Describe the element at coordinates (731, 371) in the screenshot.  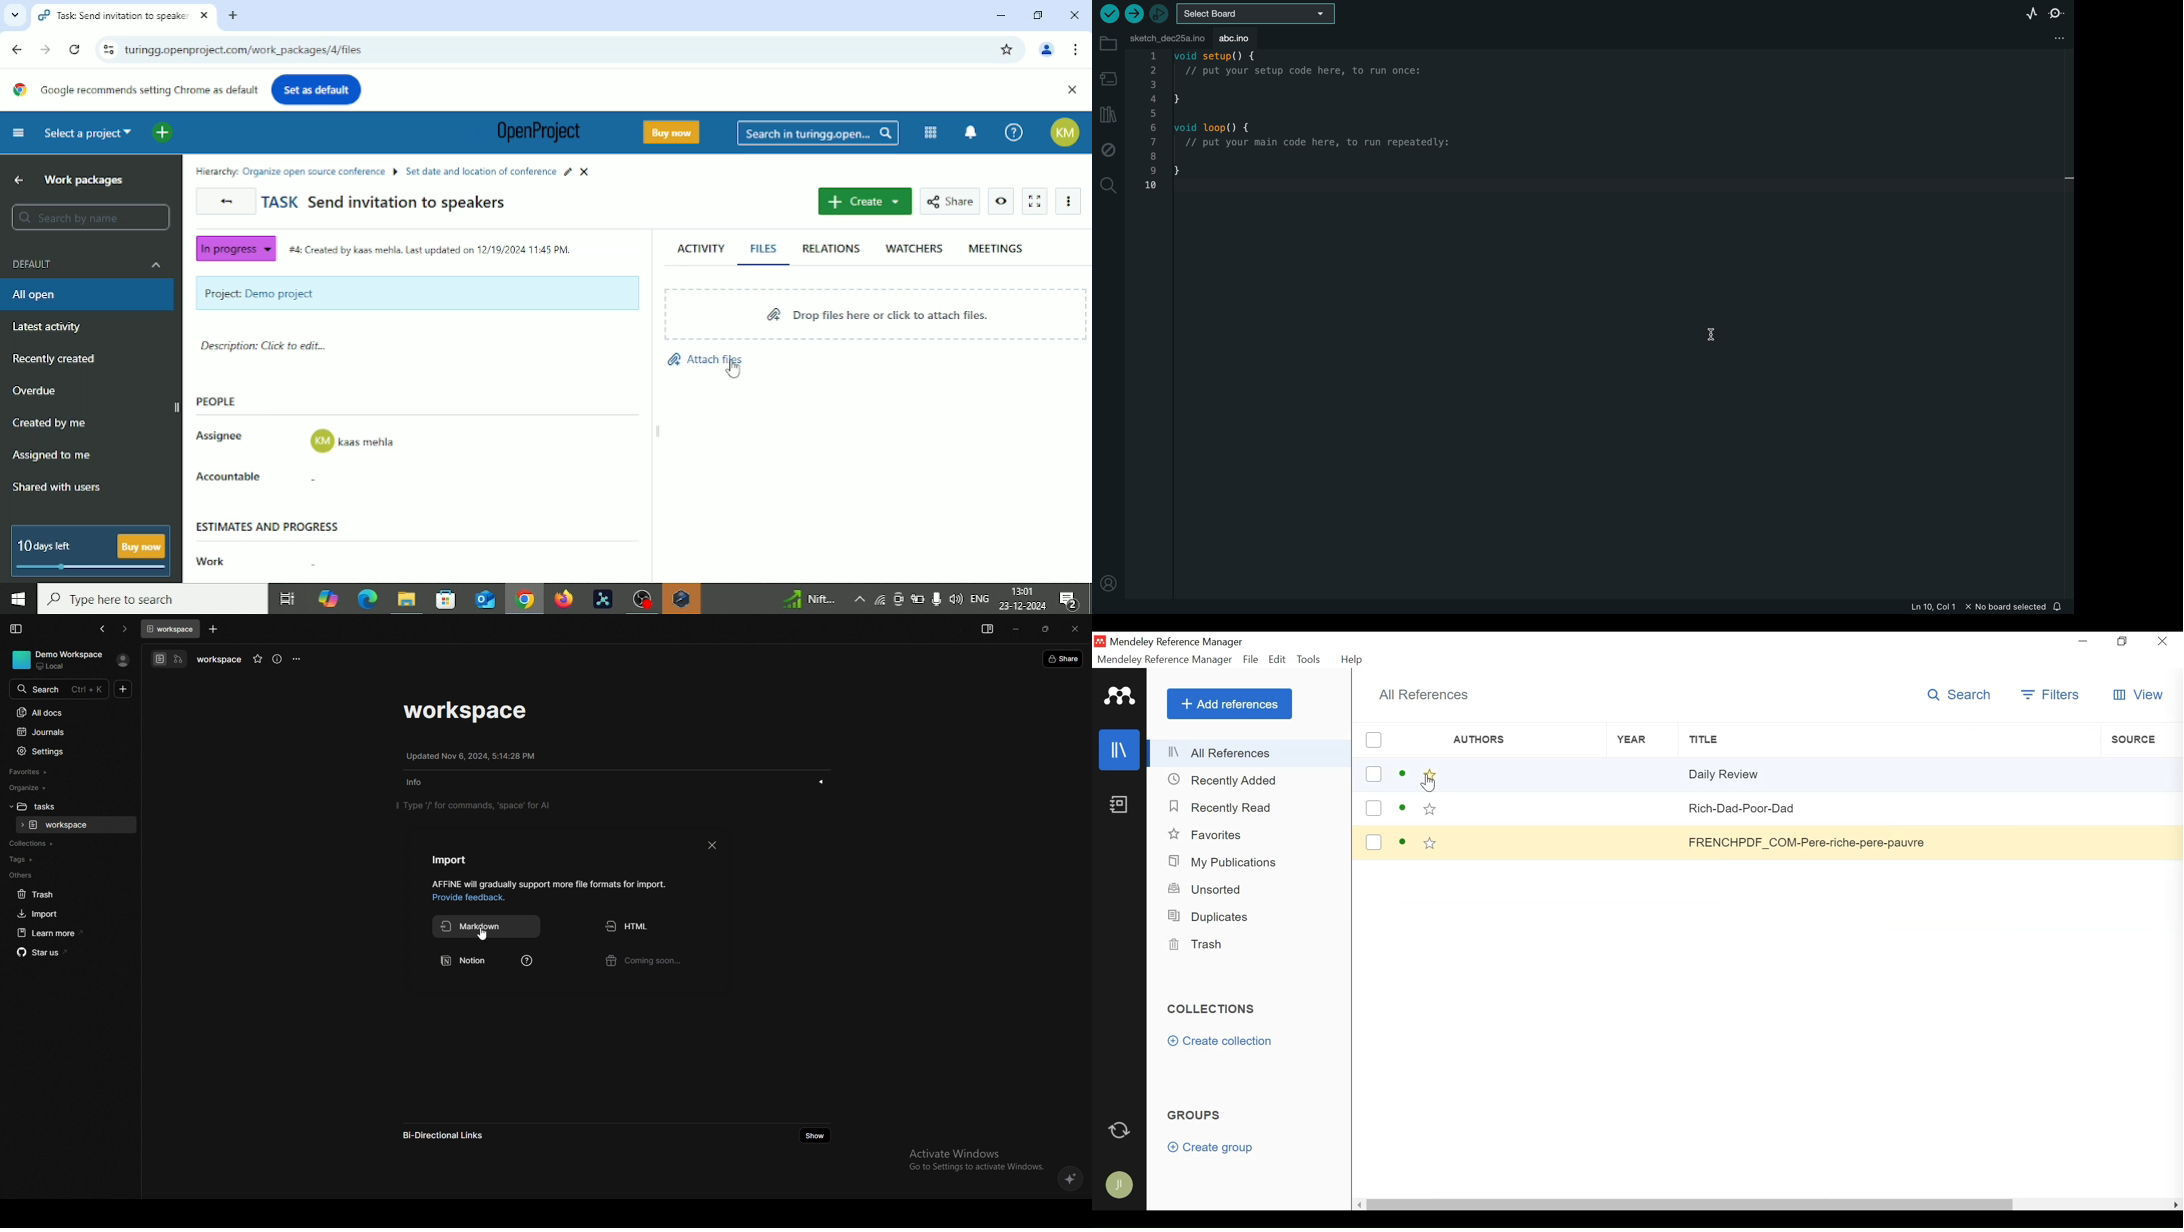
I see `cursor` at that location.